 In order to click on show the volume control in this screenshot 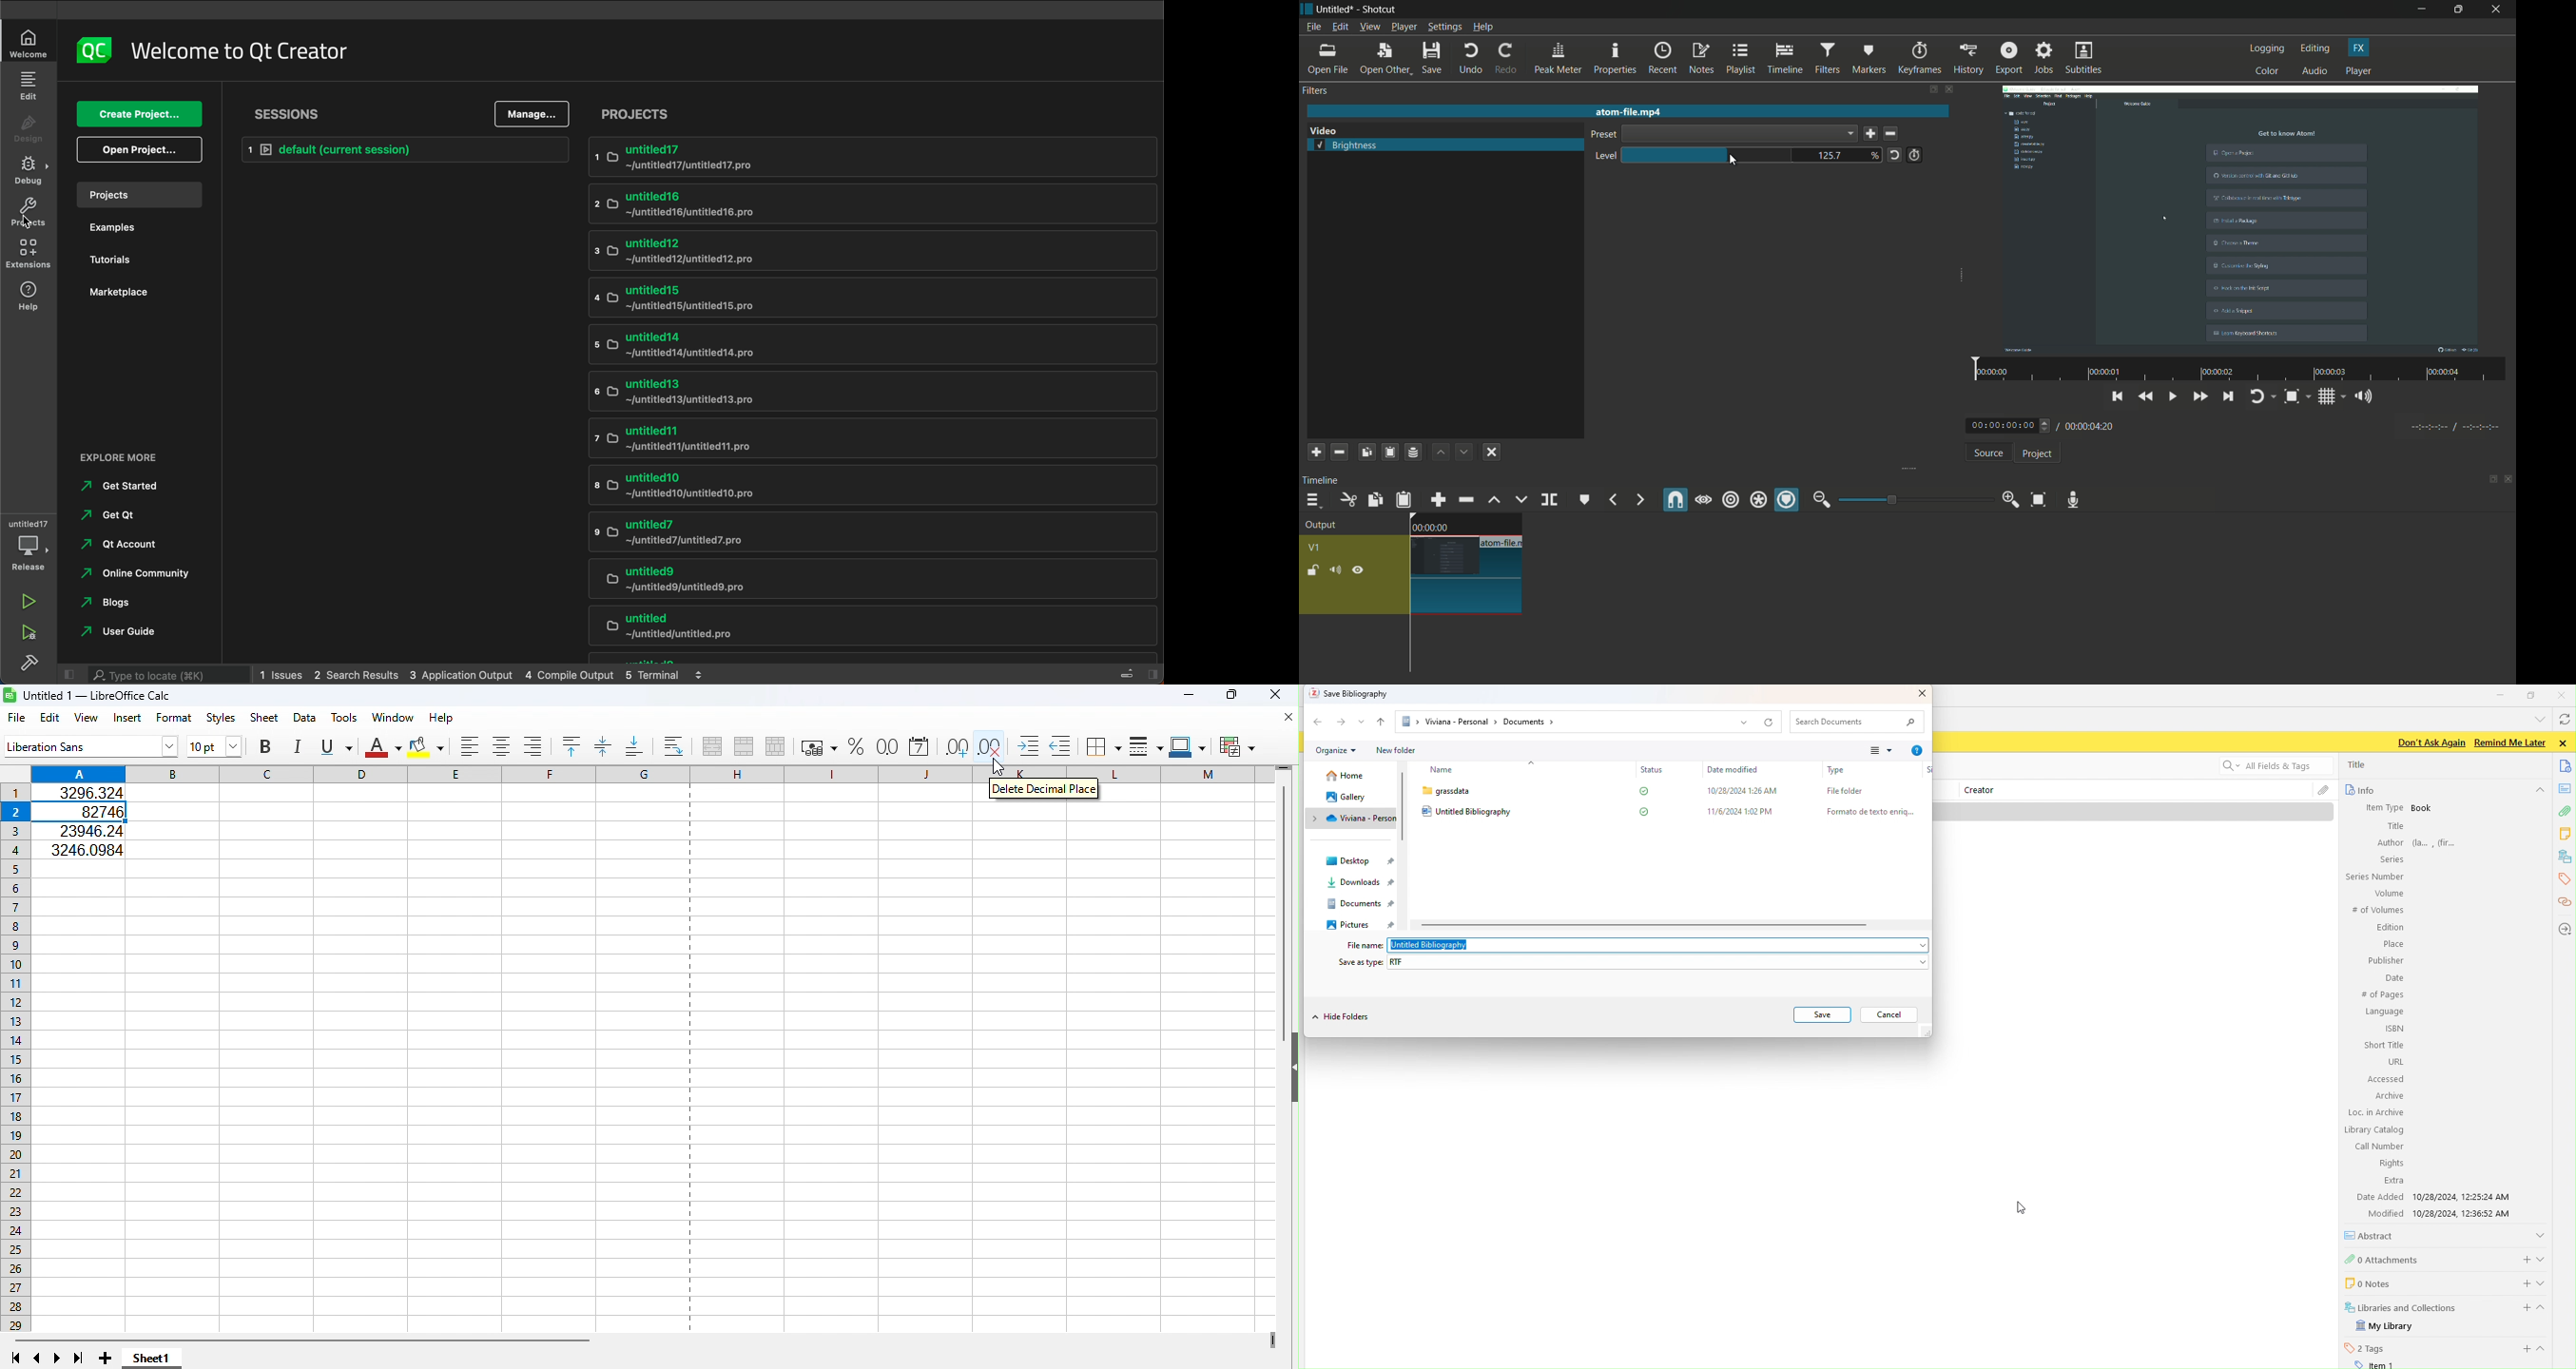, I will do `click(2367, 397)`.